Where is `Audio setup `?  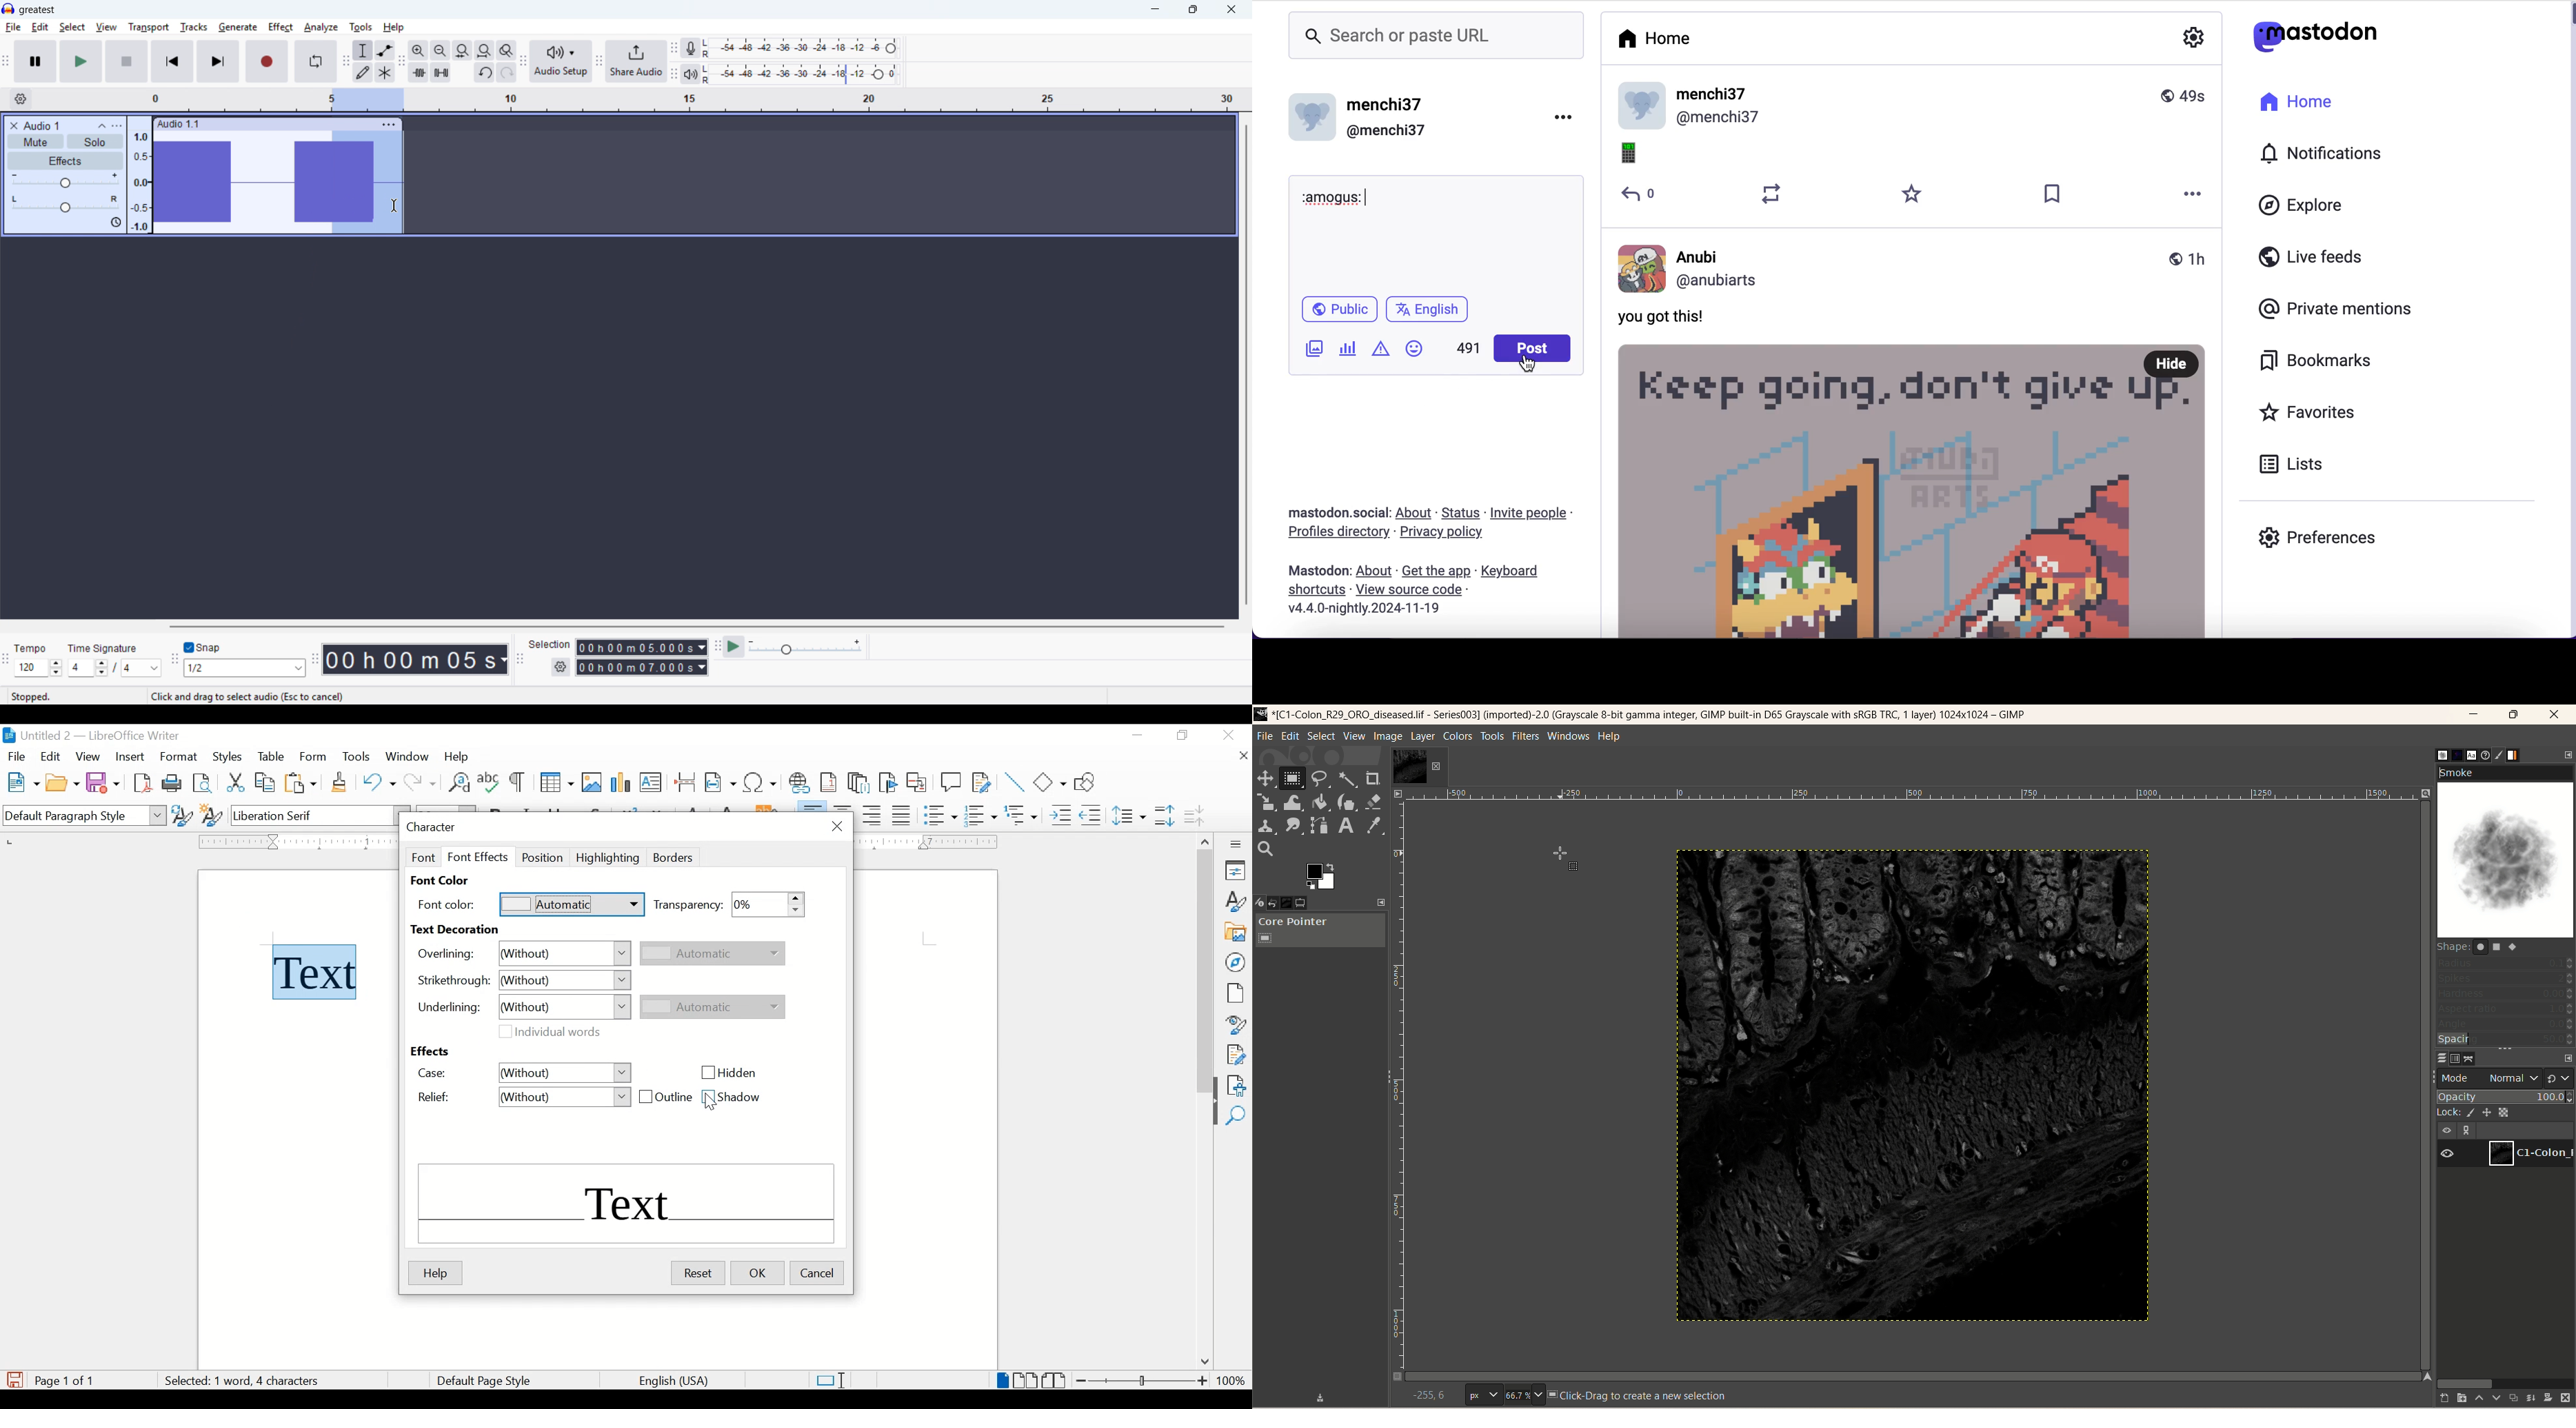 Audio setup  is located at coordinates (562, 62).